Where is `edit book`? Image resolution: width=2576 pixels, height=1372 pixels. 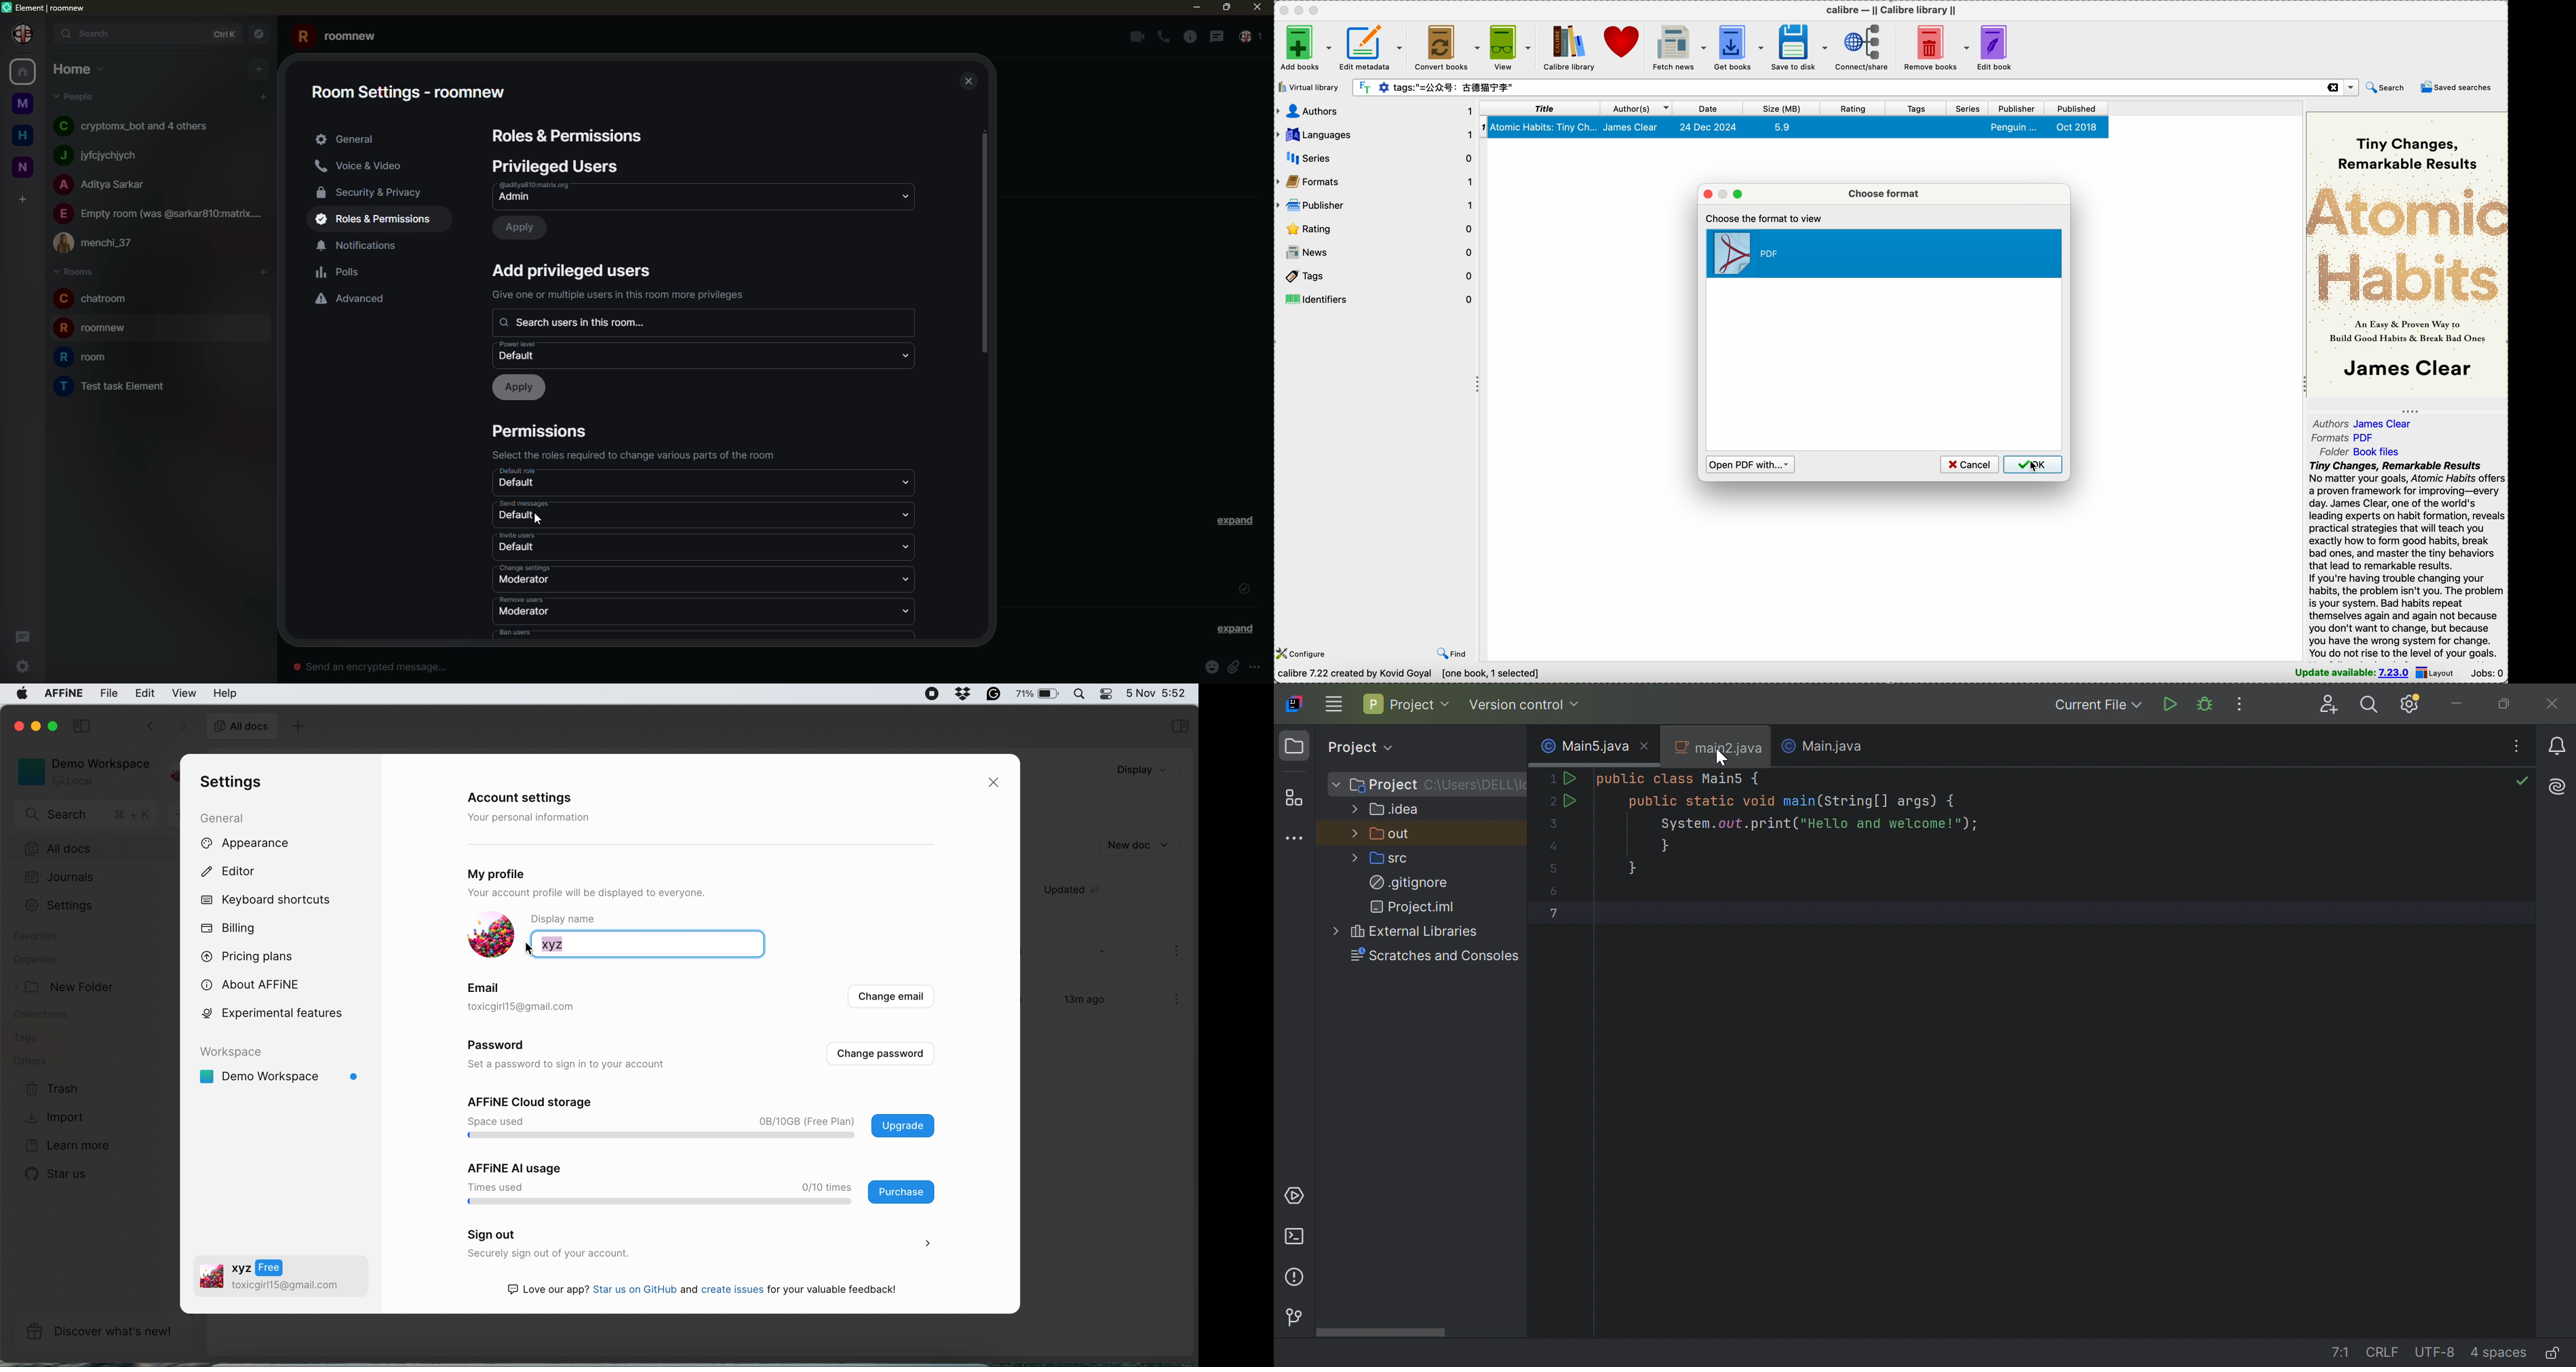
edit book is located at coordinates (1996, 49).